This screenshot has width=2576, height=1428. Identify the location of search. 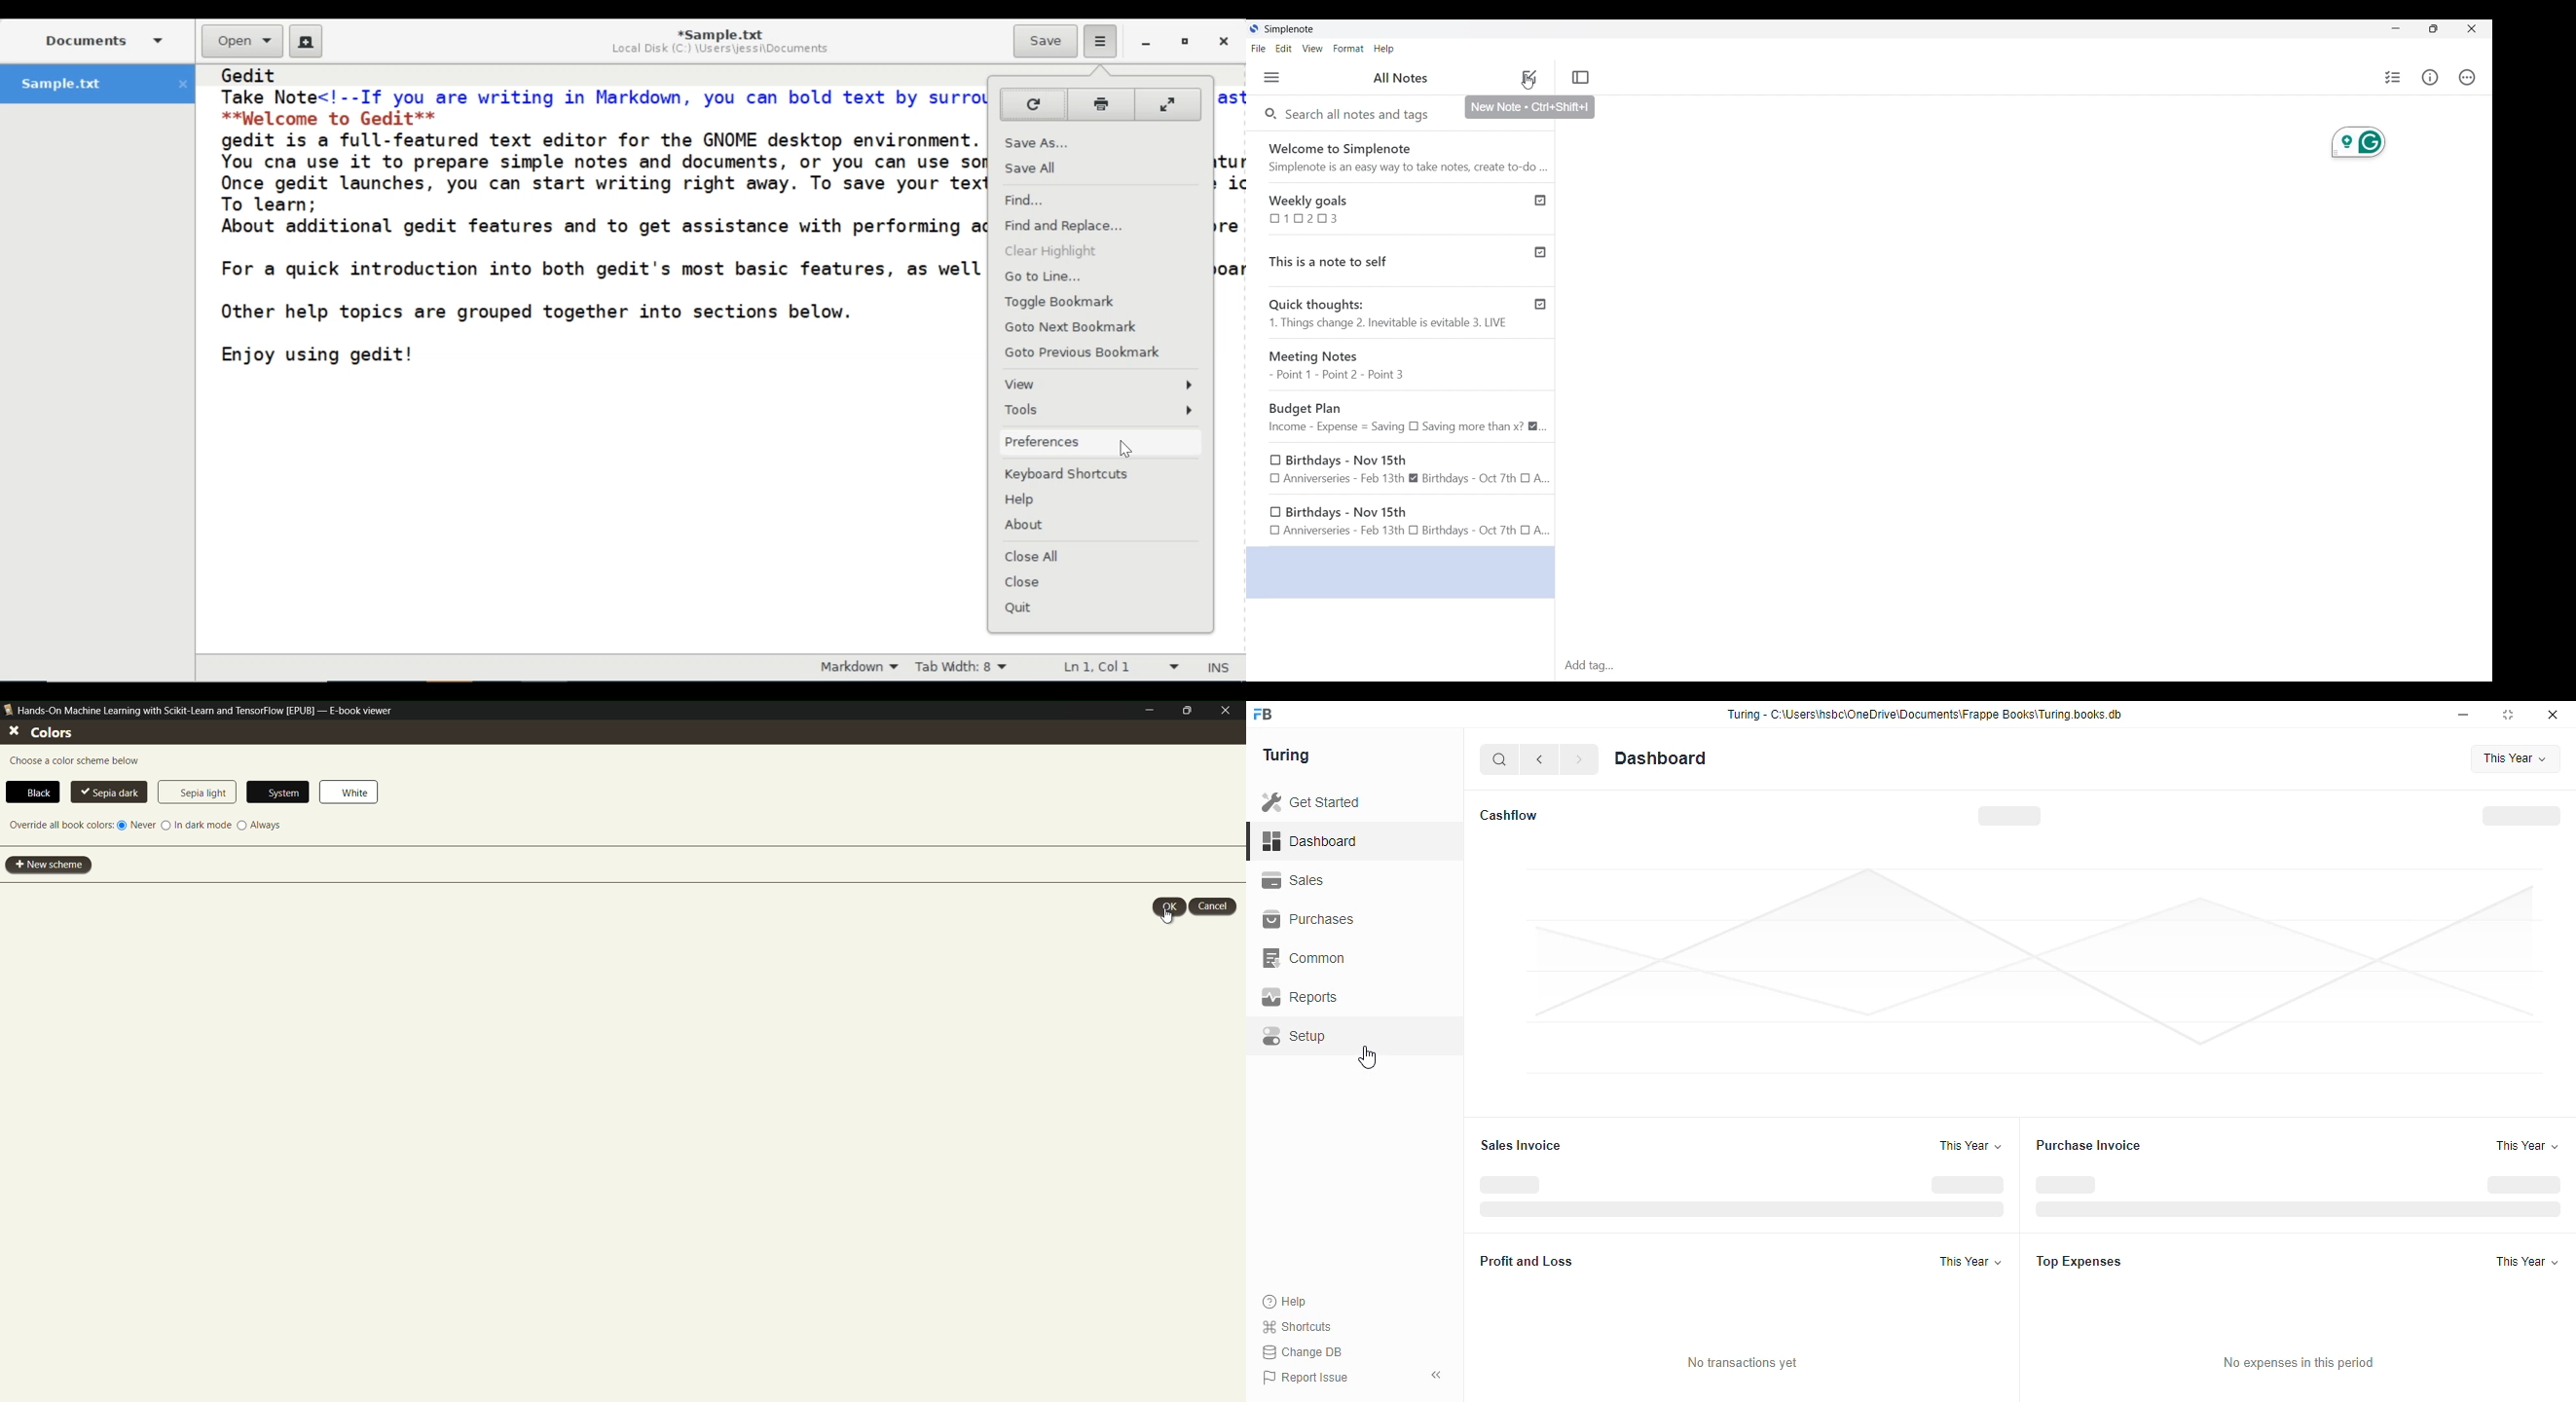
(1499, 759).